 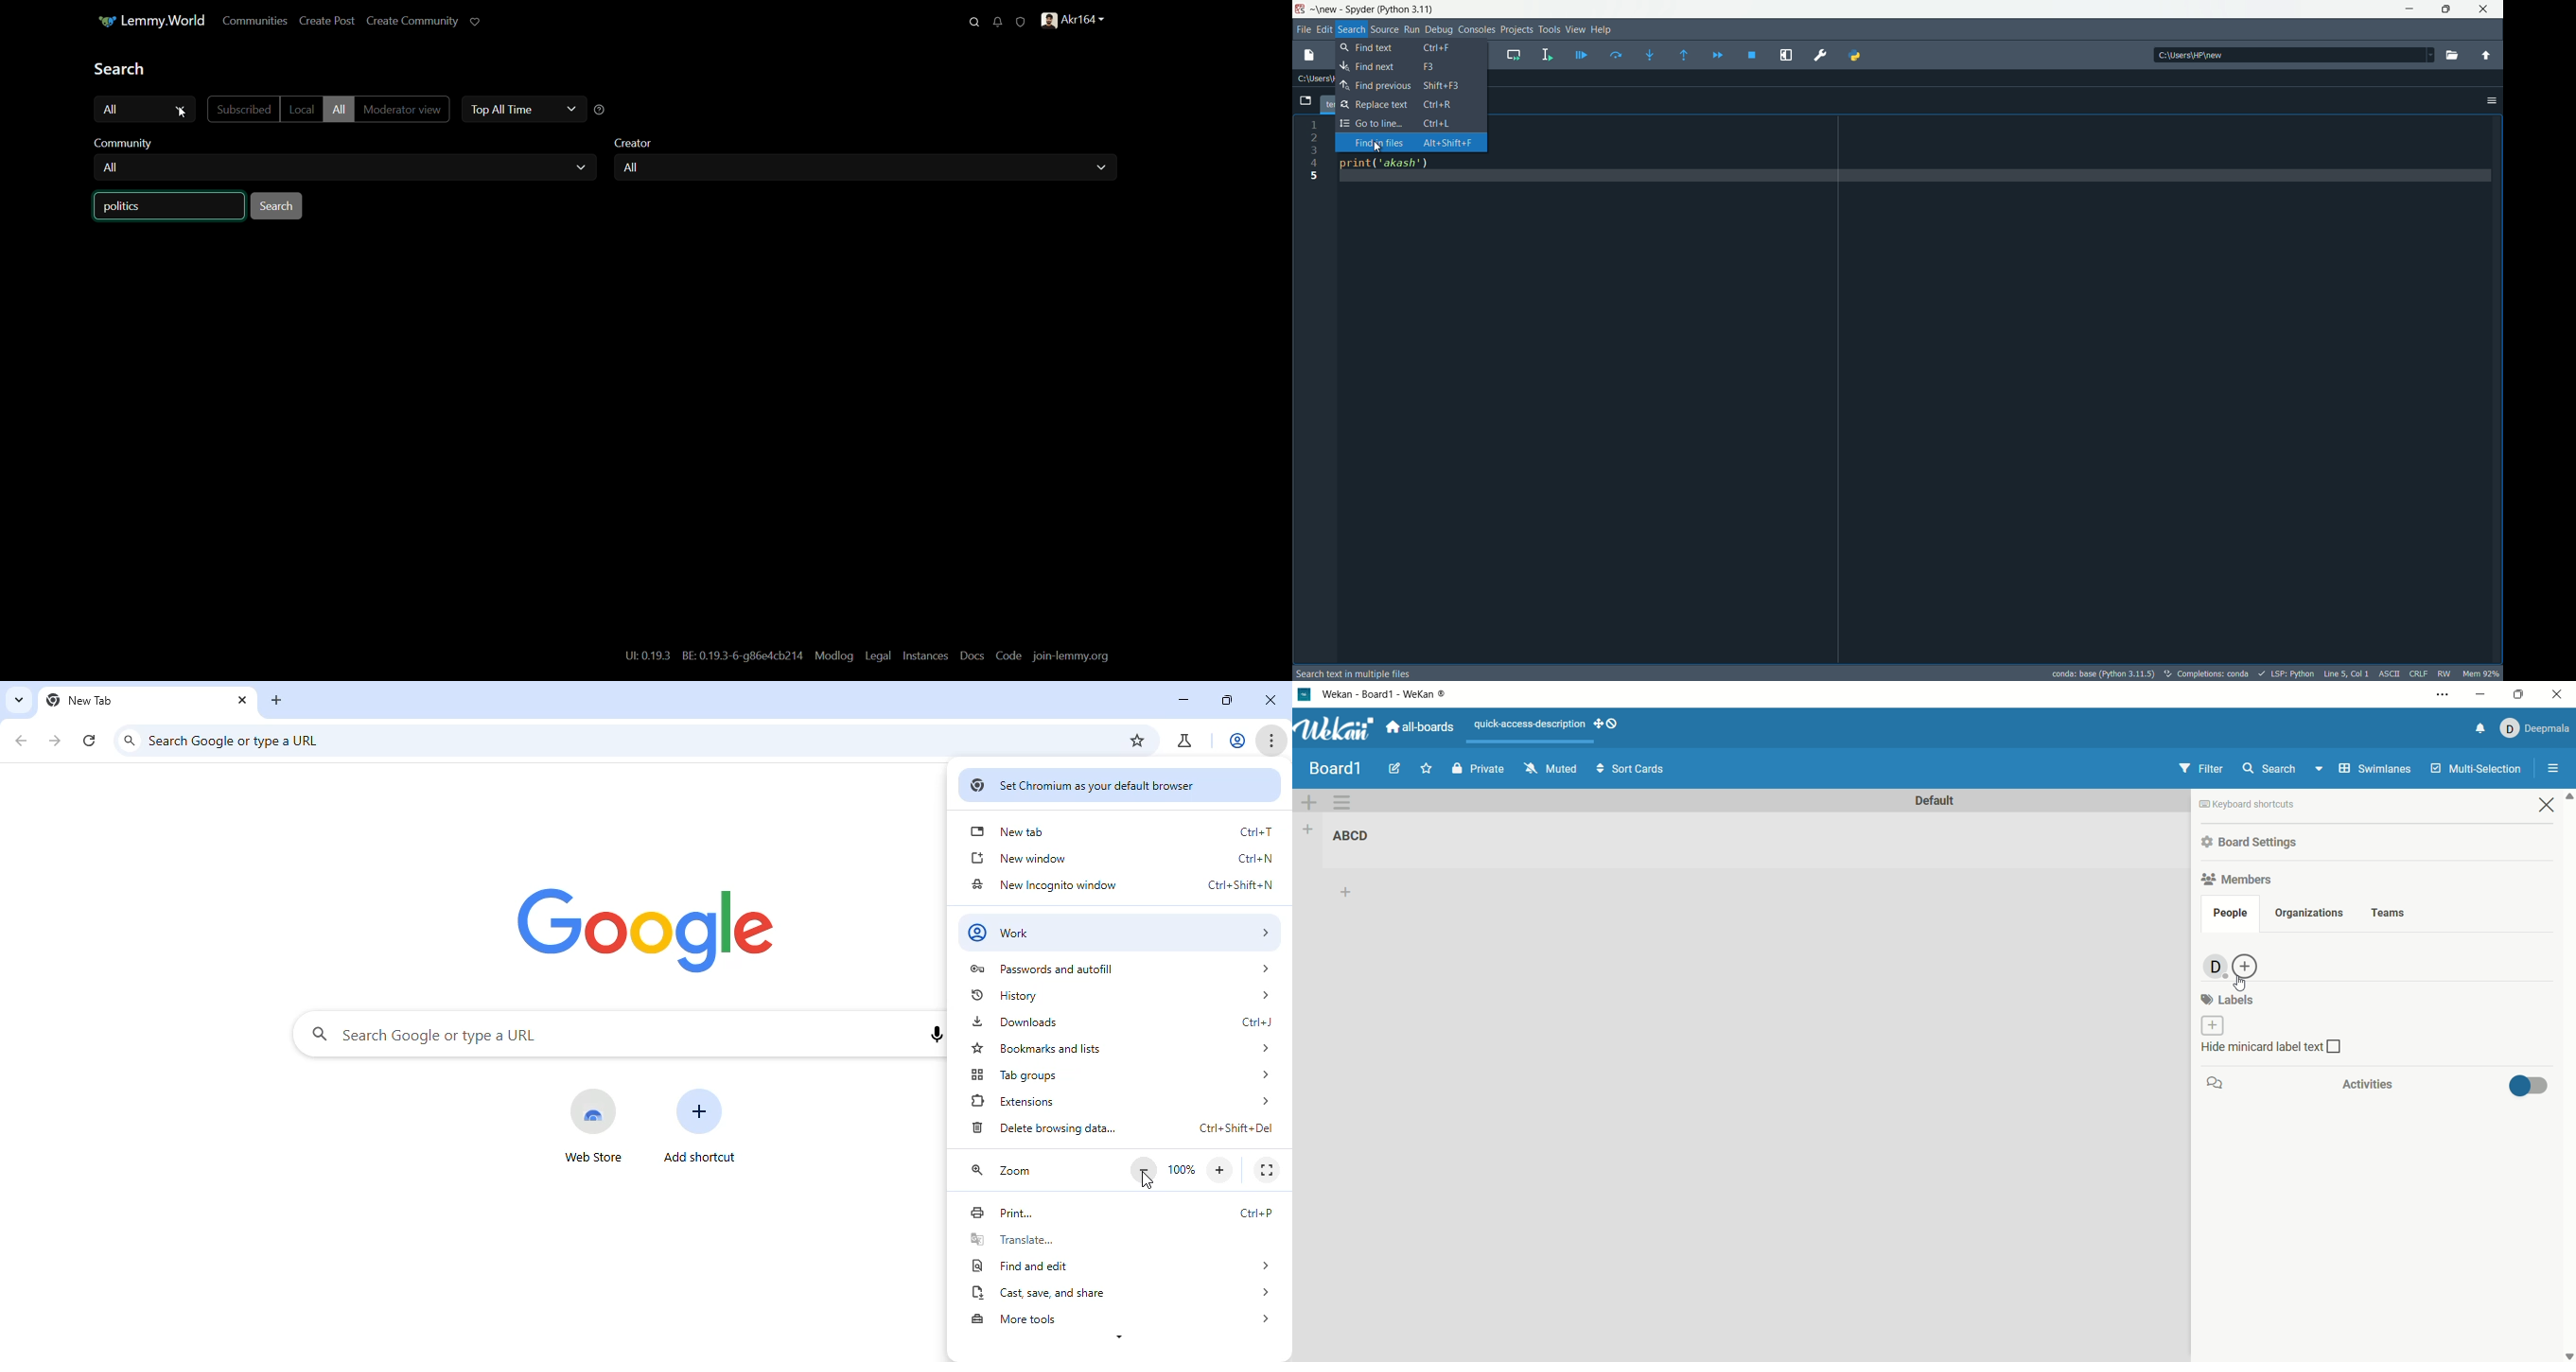 I want to click on new file, so click(x=1309, y=55).